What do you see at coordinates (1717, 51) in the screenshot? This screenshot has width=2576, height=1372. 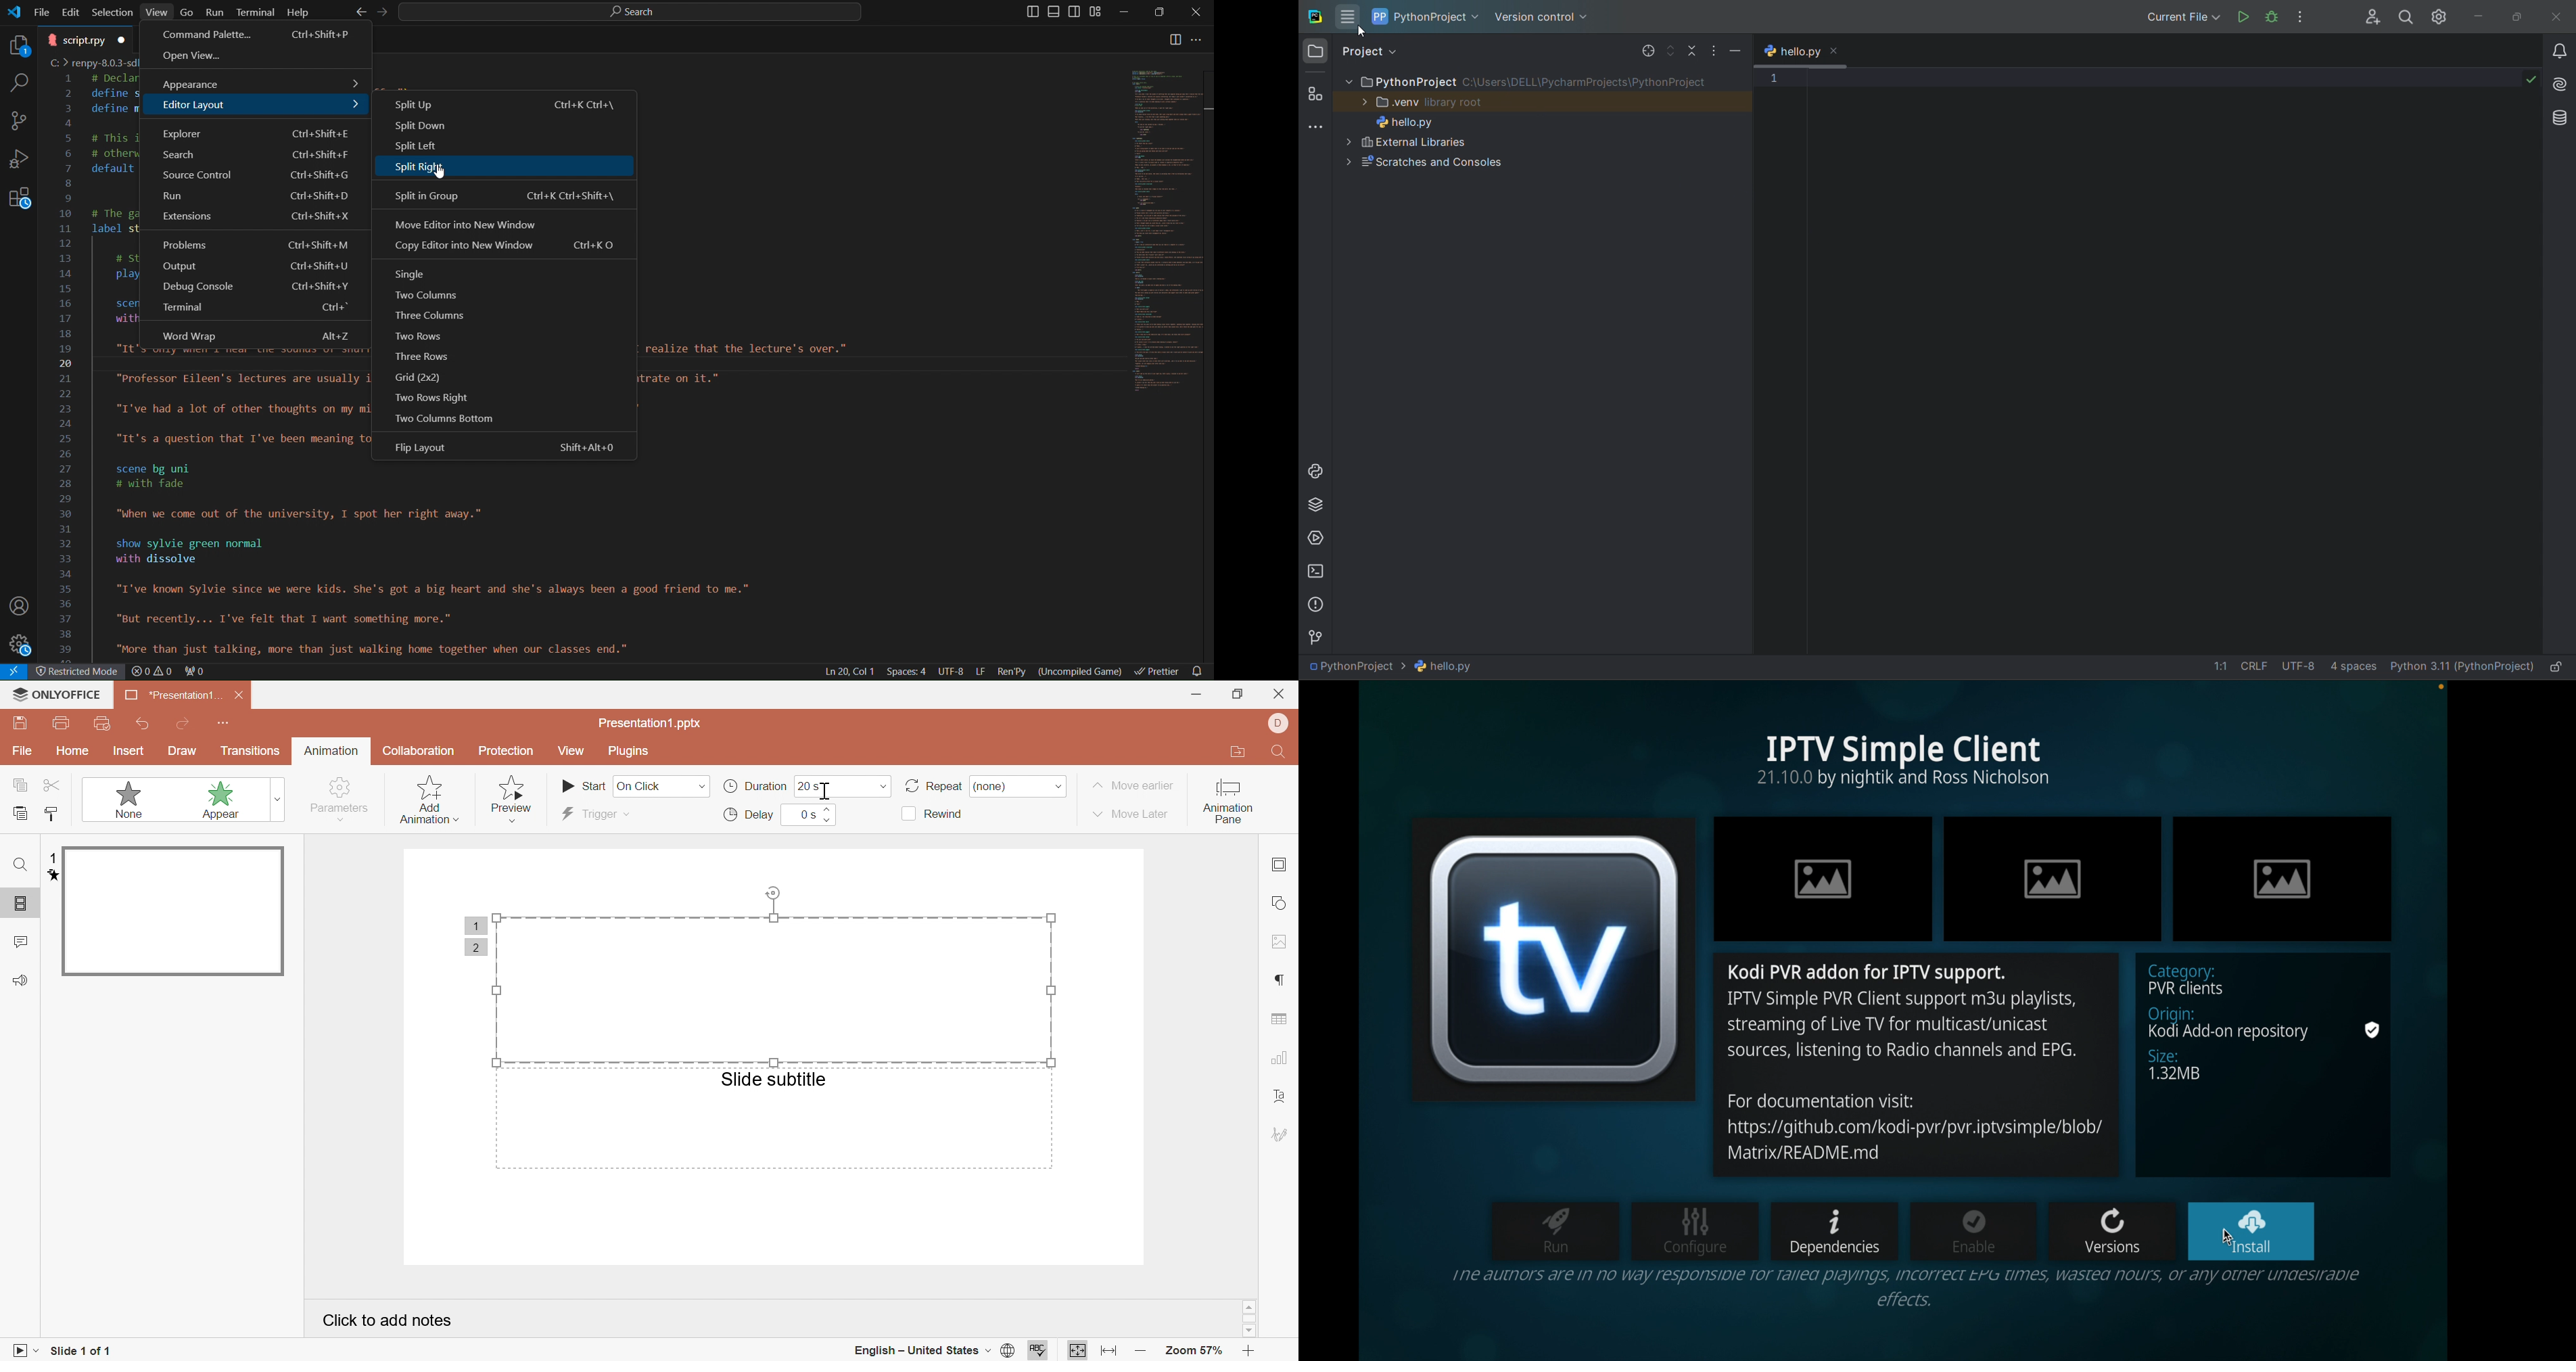 I see `options` at bounding box center [1717, 51].